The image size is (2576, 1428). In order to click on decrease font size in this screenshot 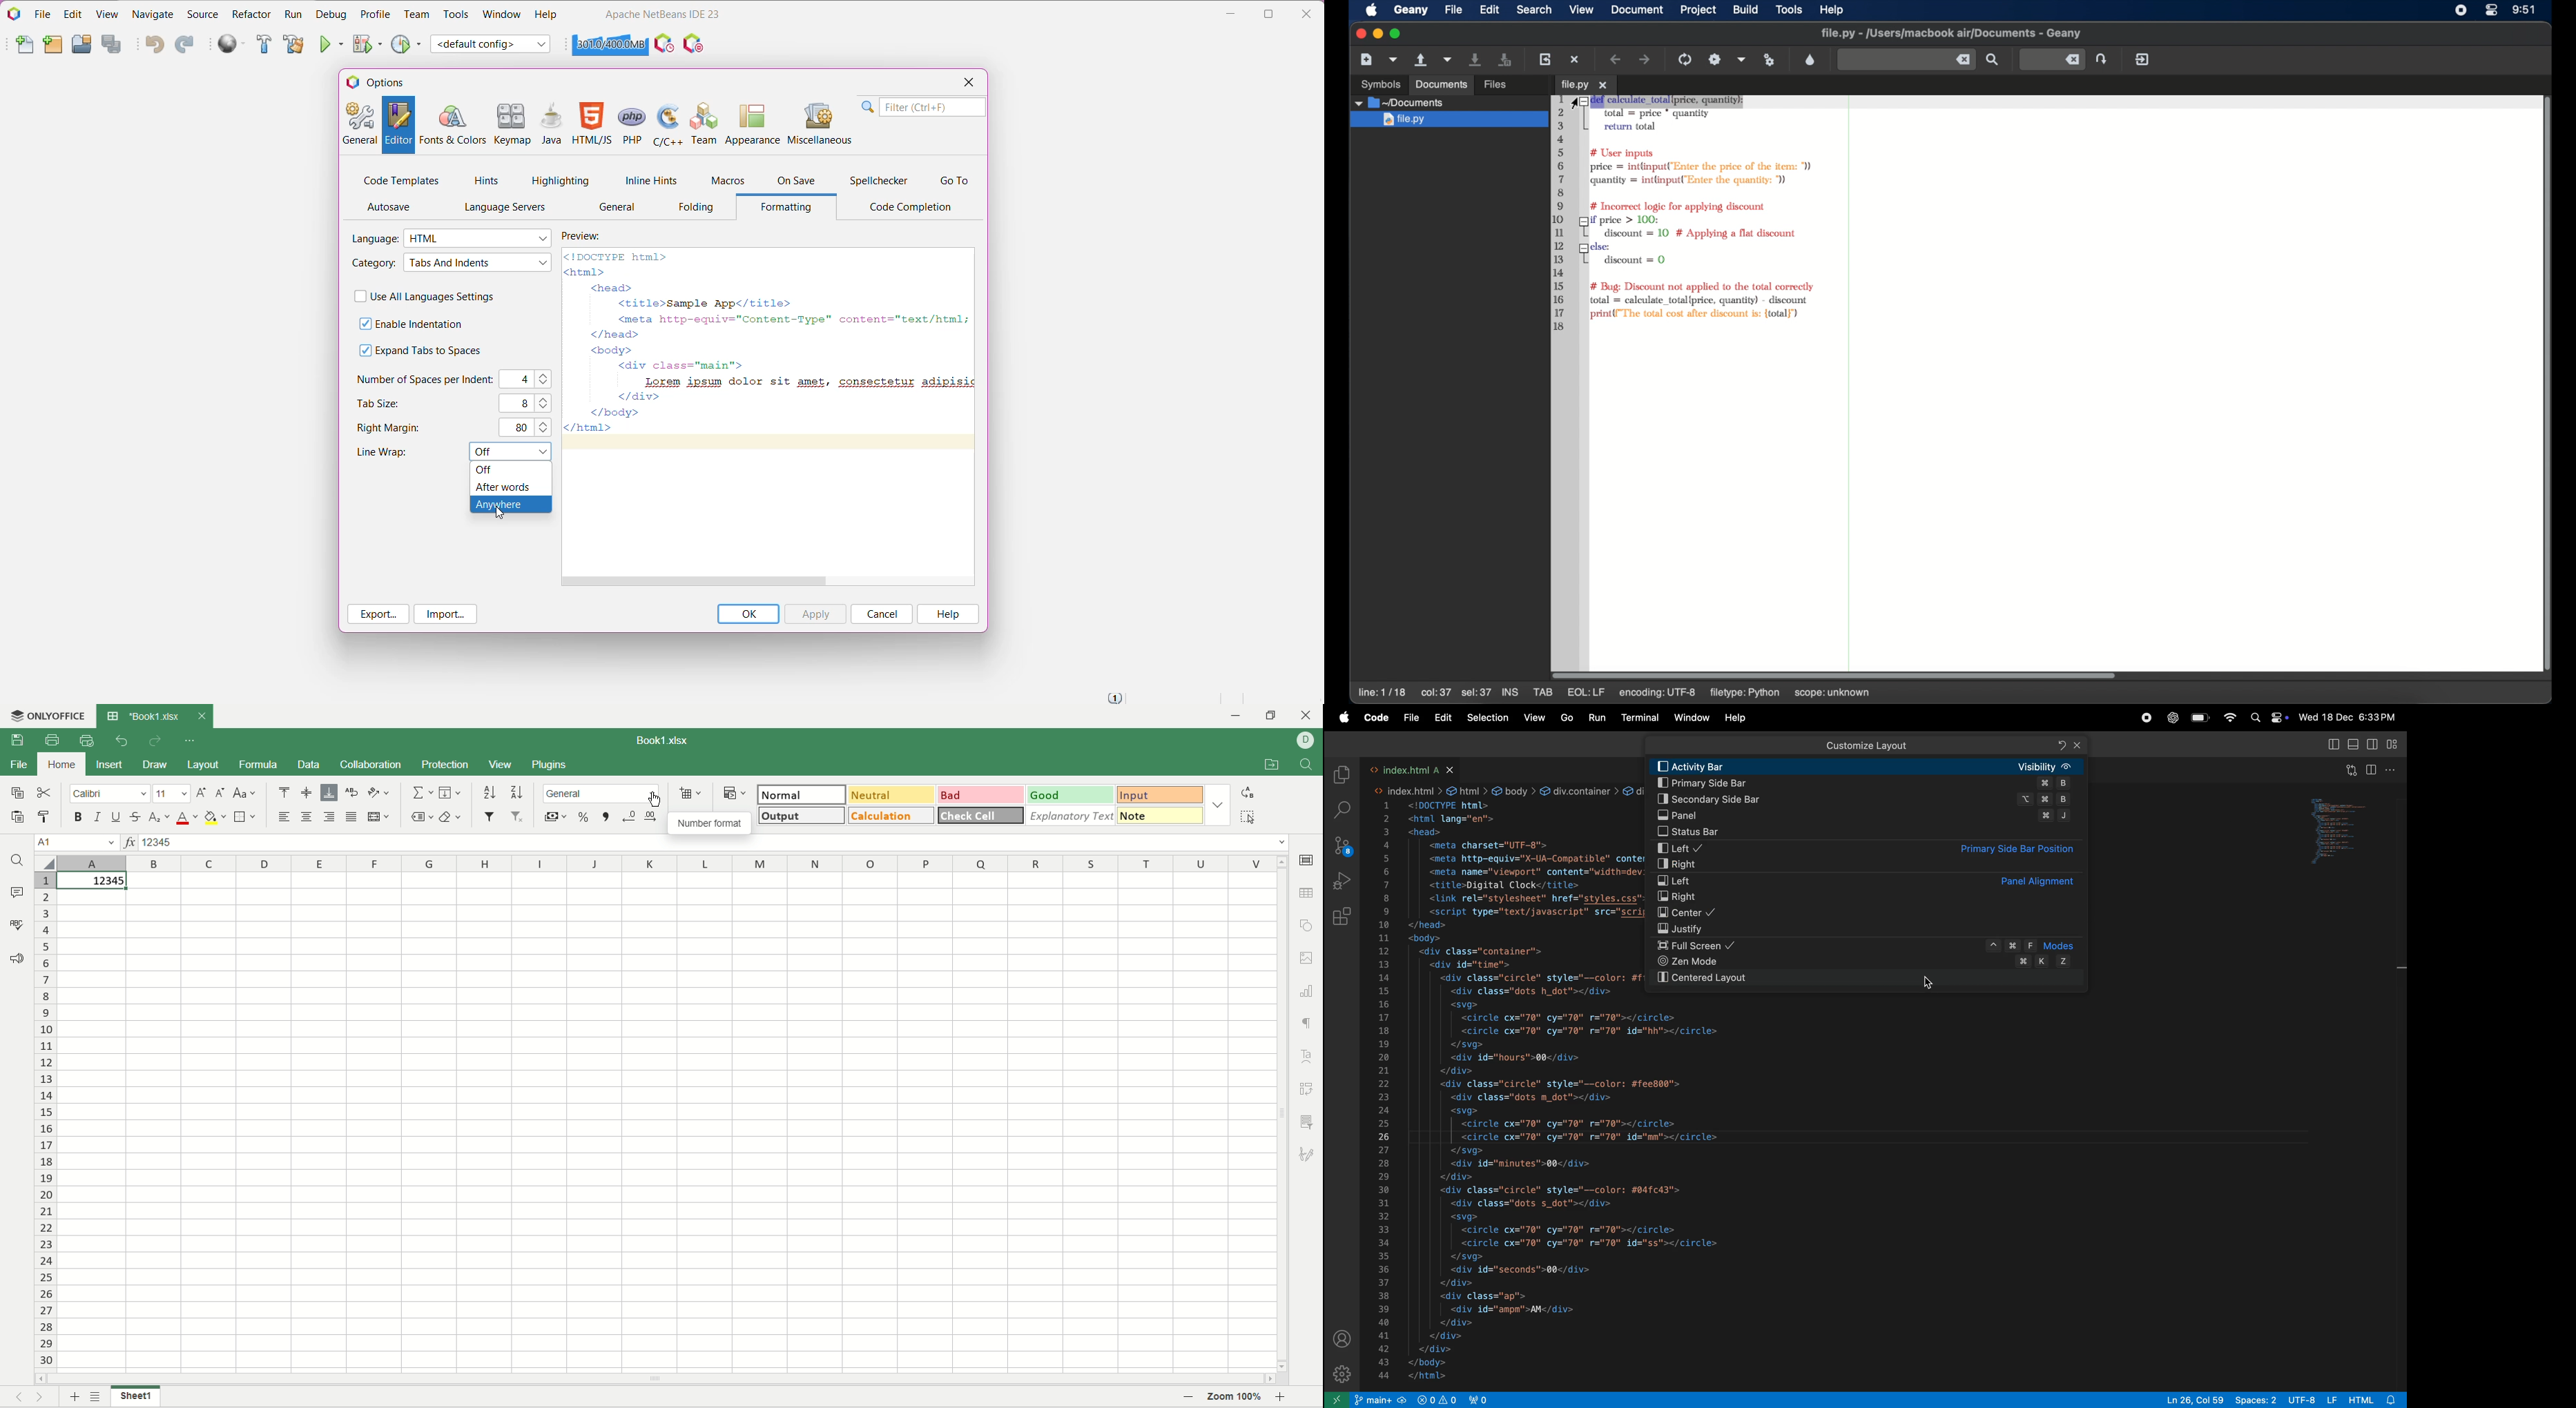, I will do `click(221, 795)`.